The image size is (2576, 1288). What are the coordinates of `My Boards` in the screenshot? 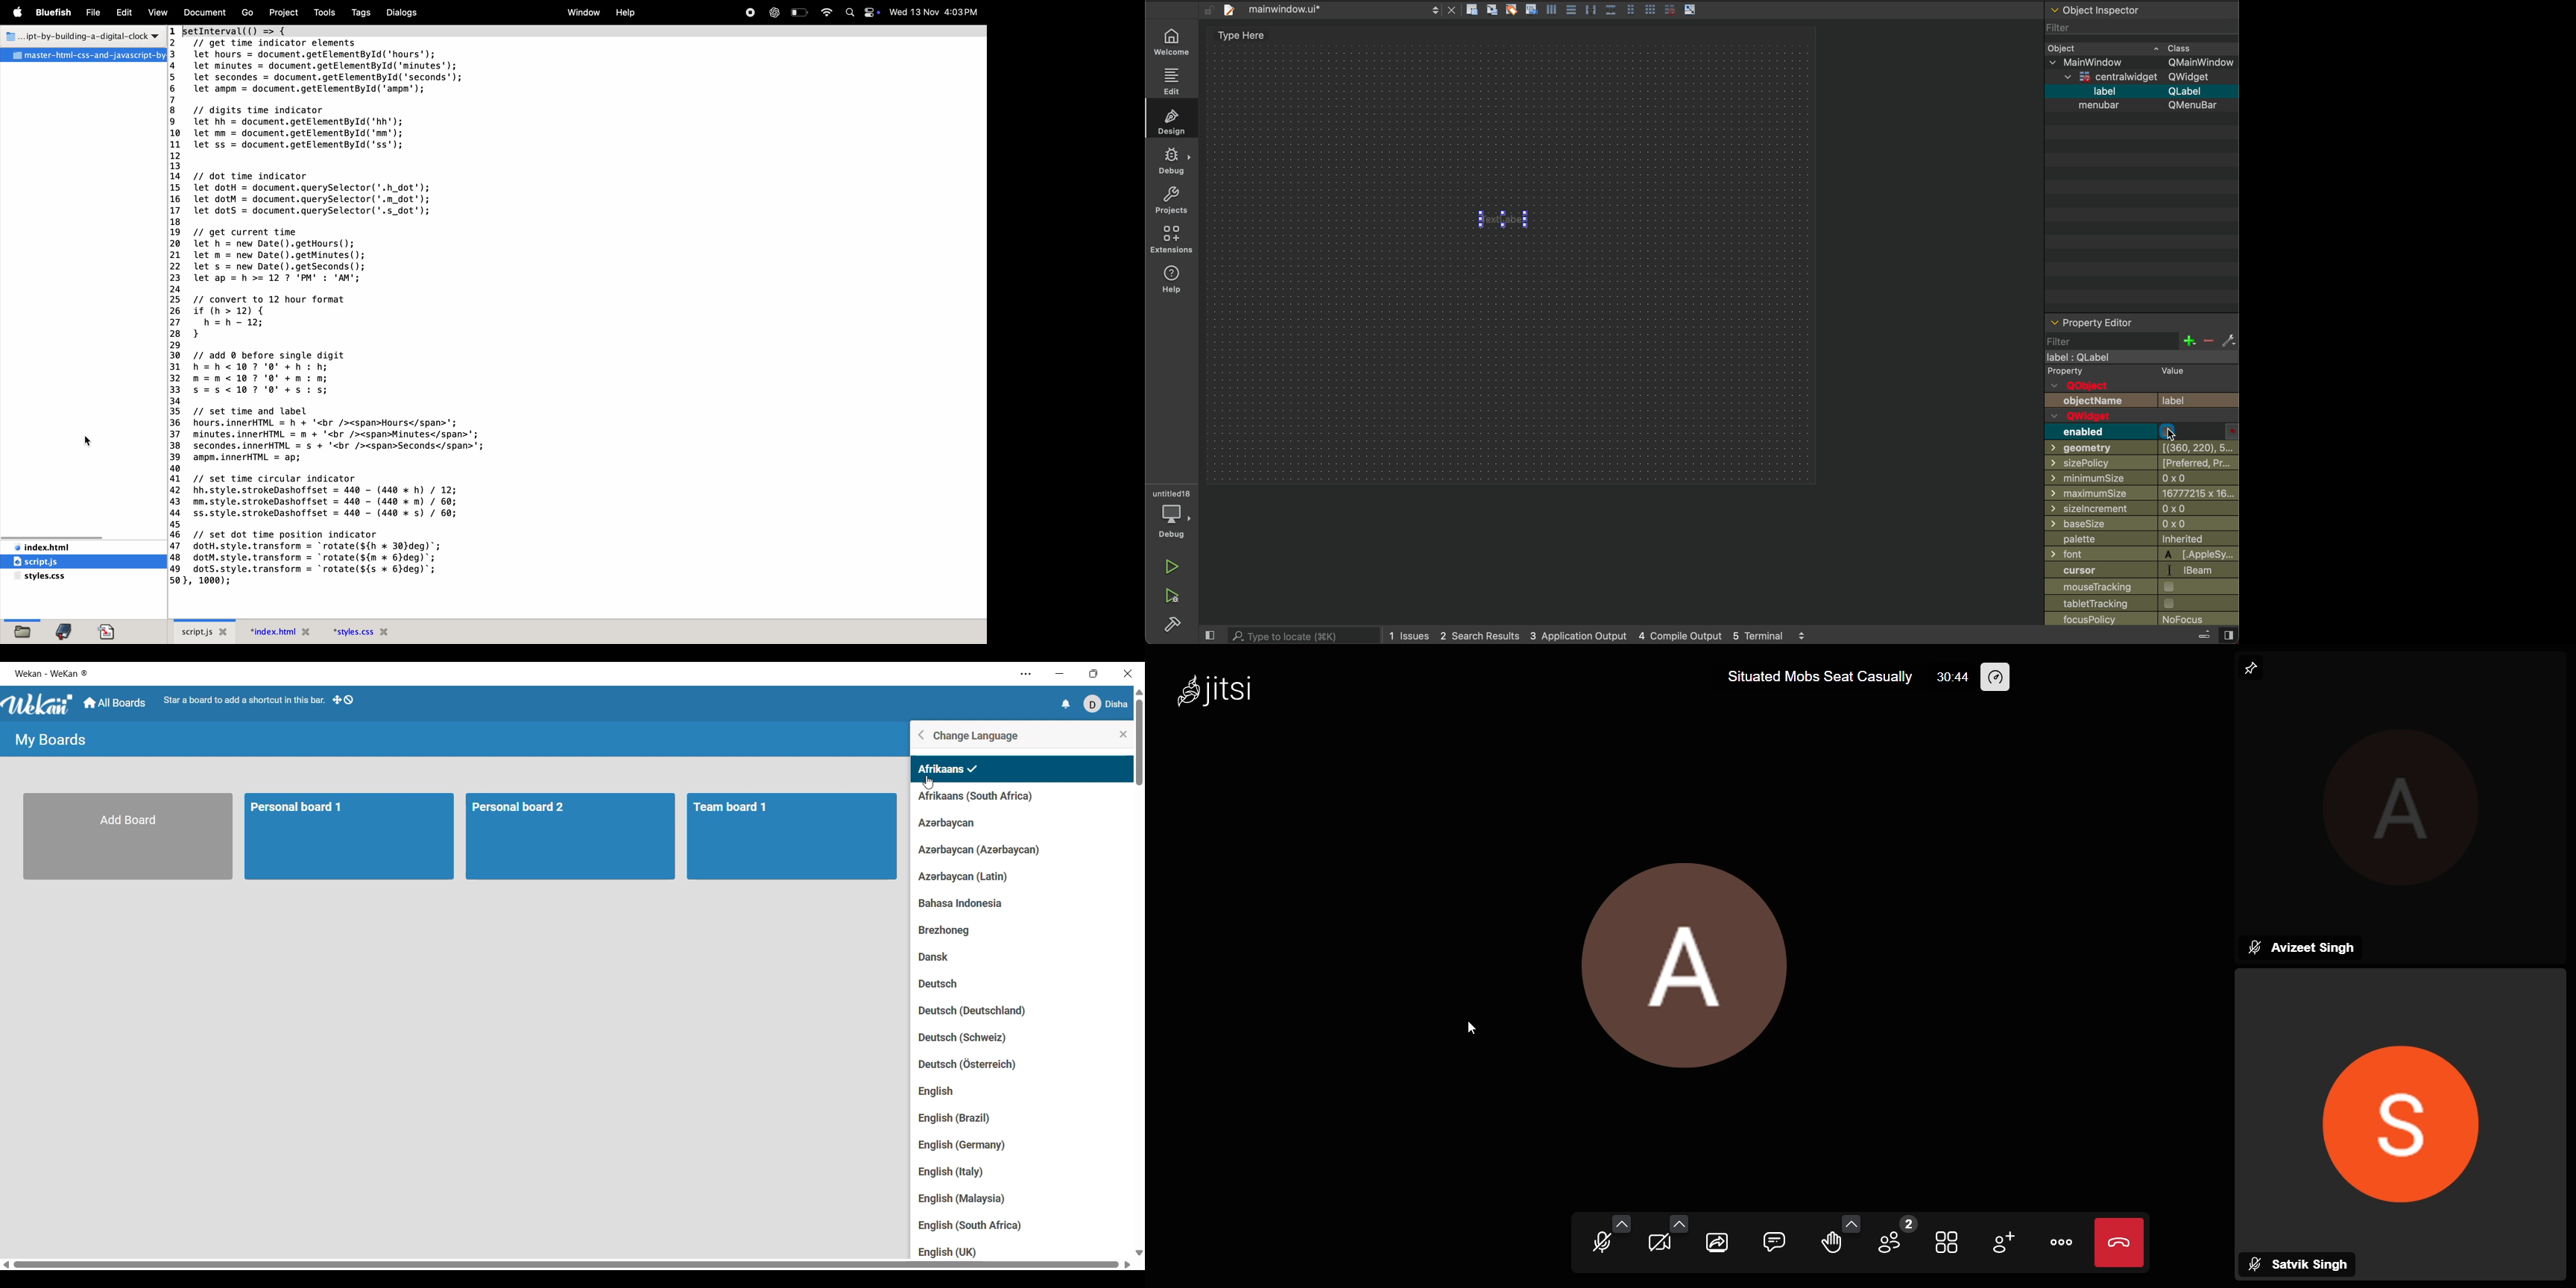 It's located at (50, 740).